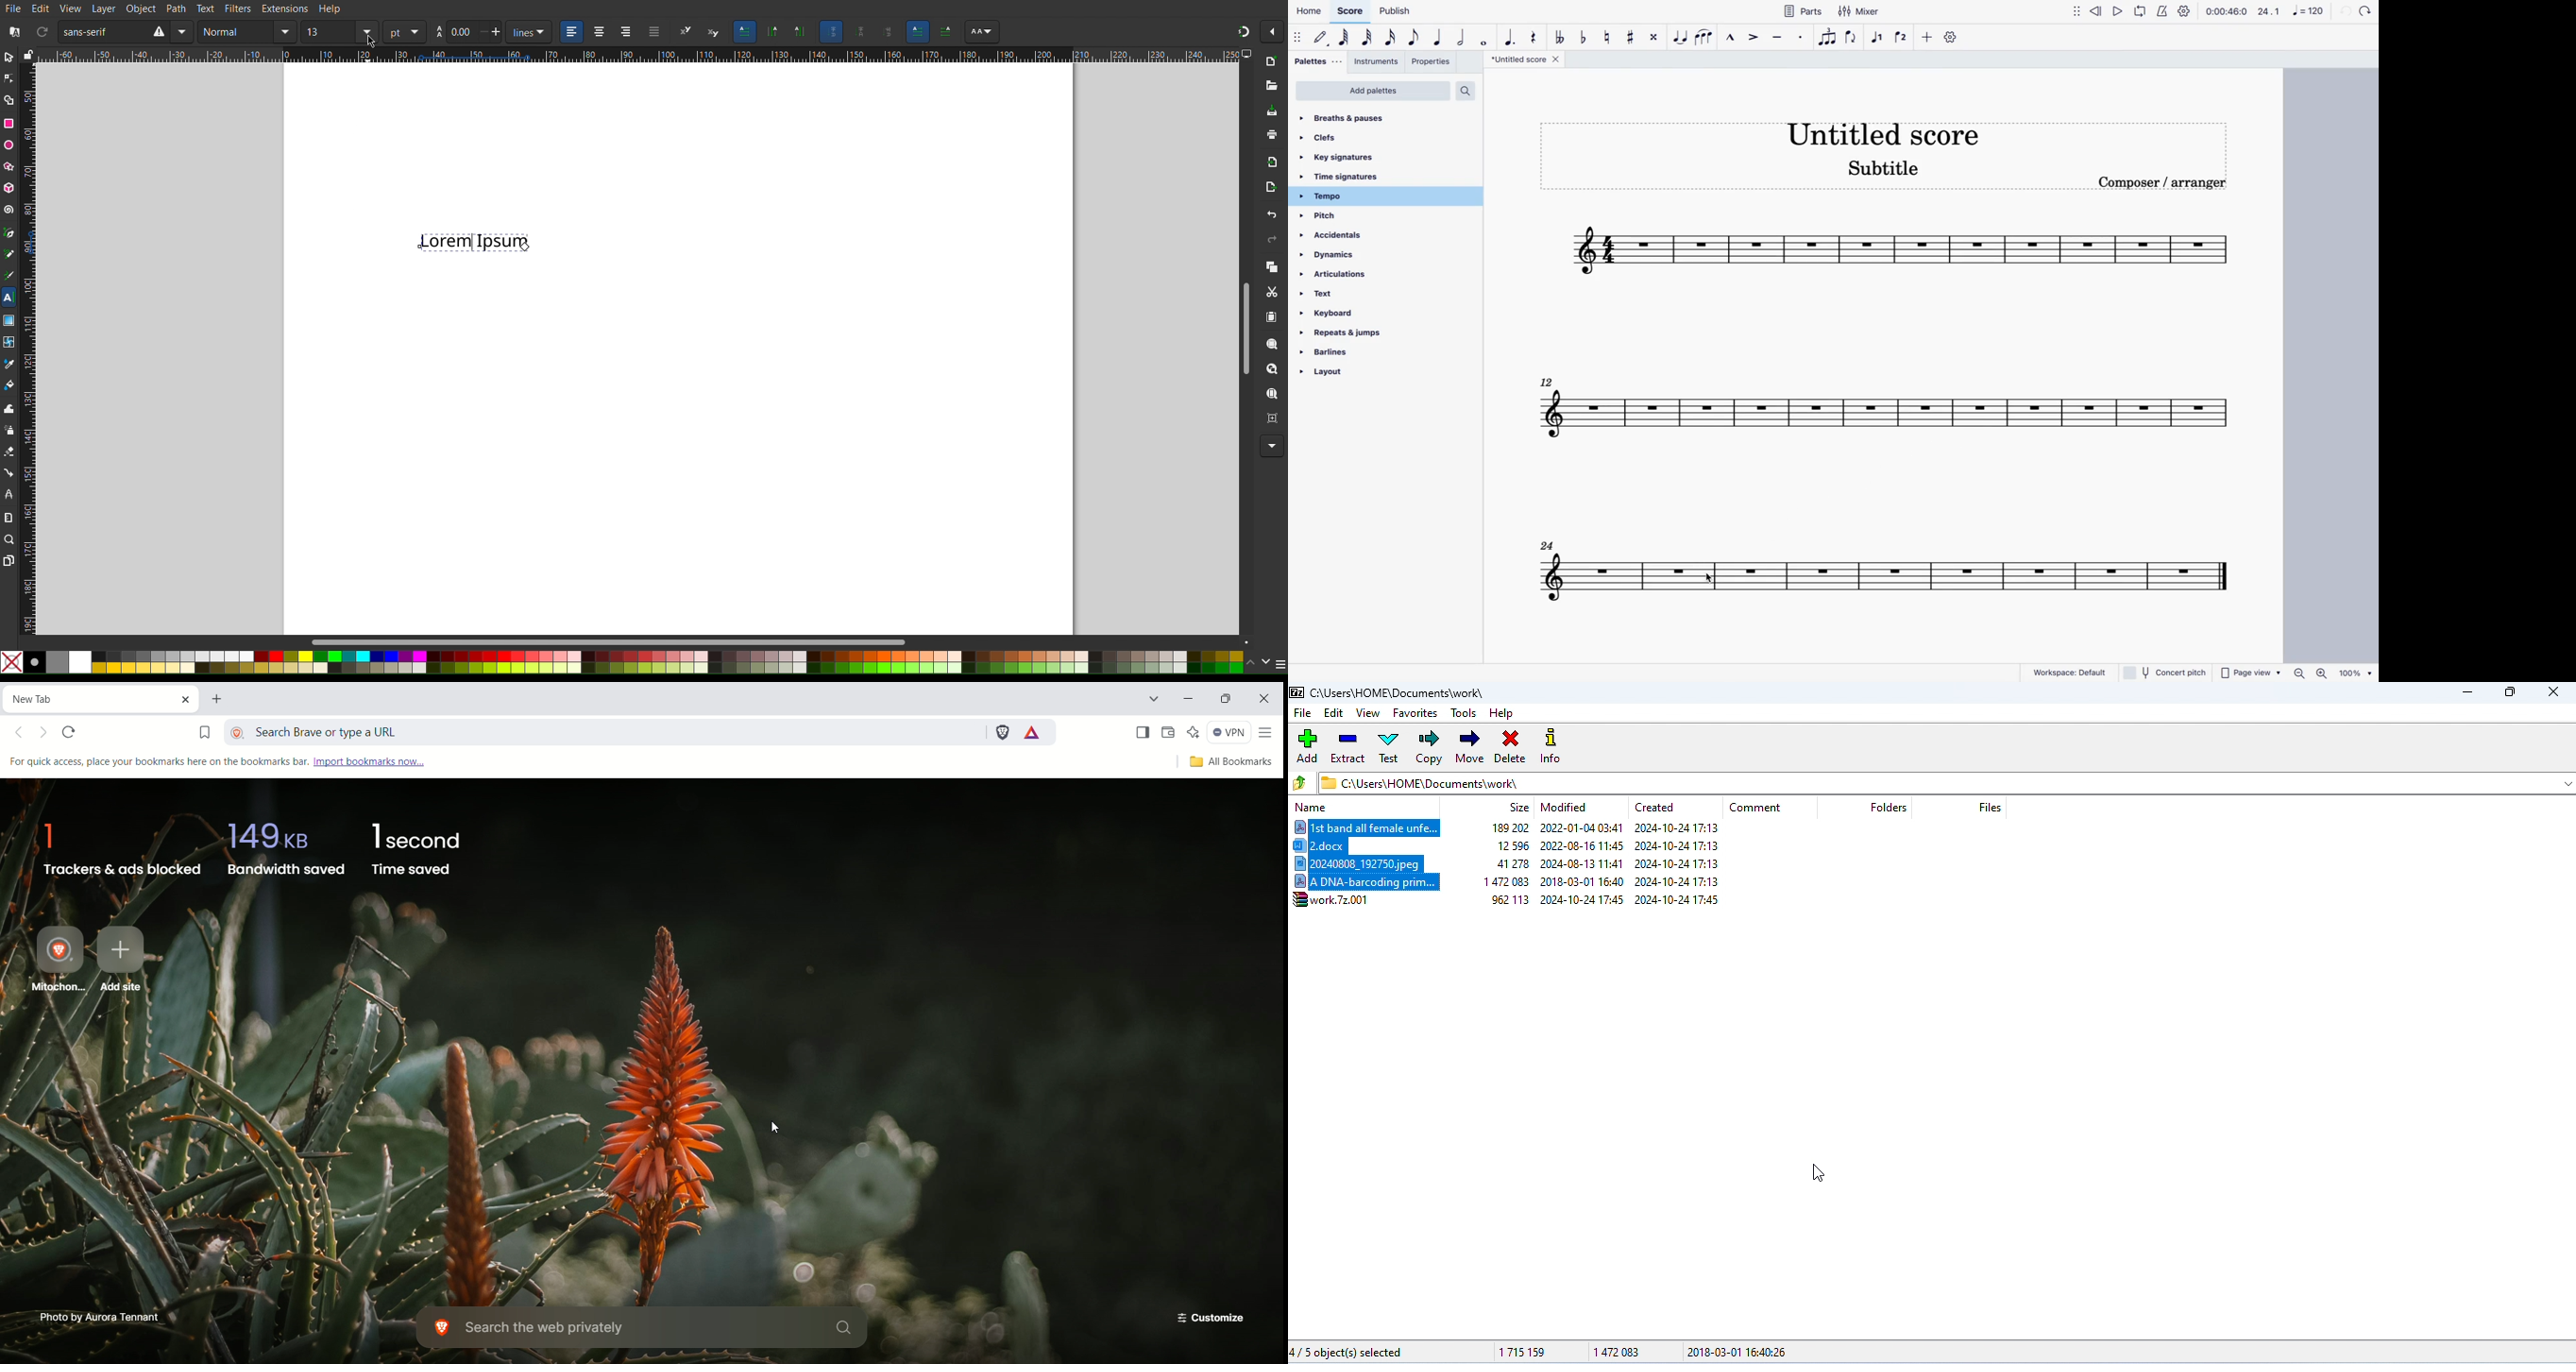 This screenshot has height=1372, width=2576. Describe the element at coordinates (1297, 37) in the screenshot. I see `move` at that location.